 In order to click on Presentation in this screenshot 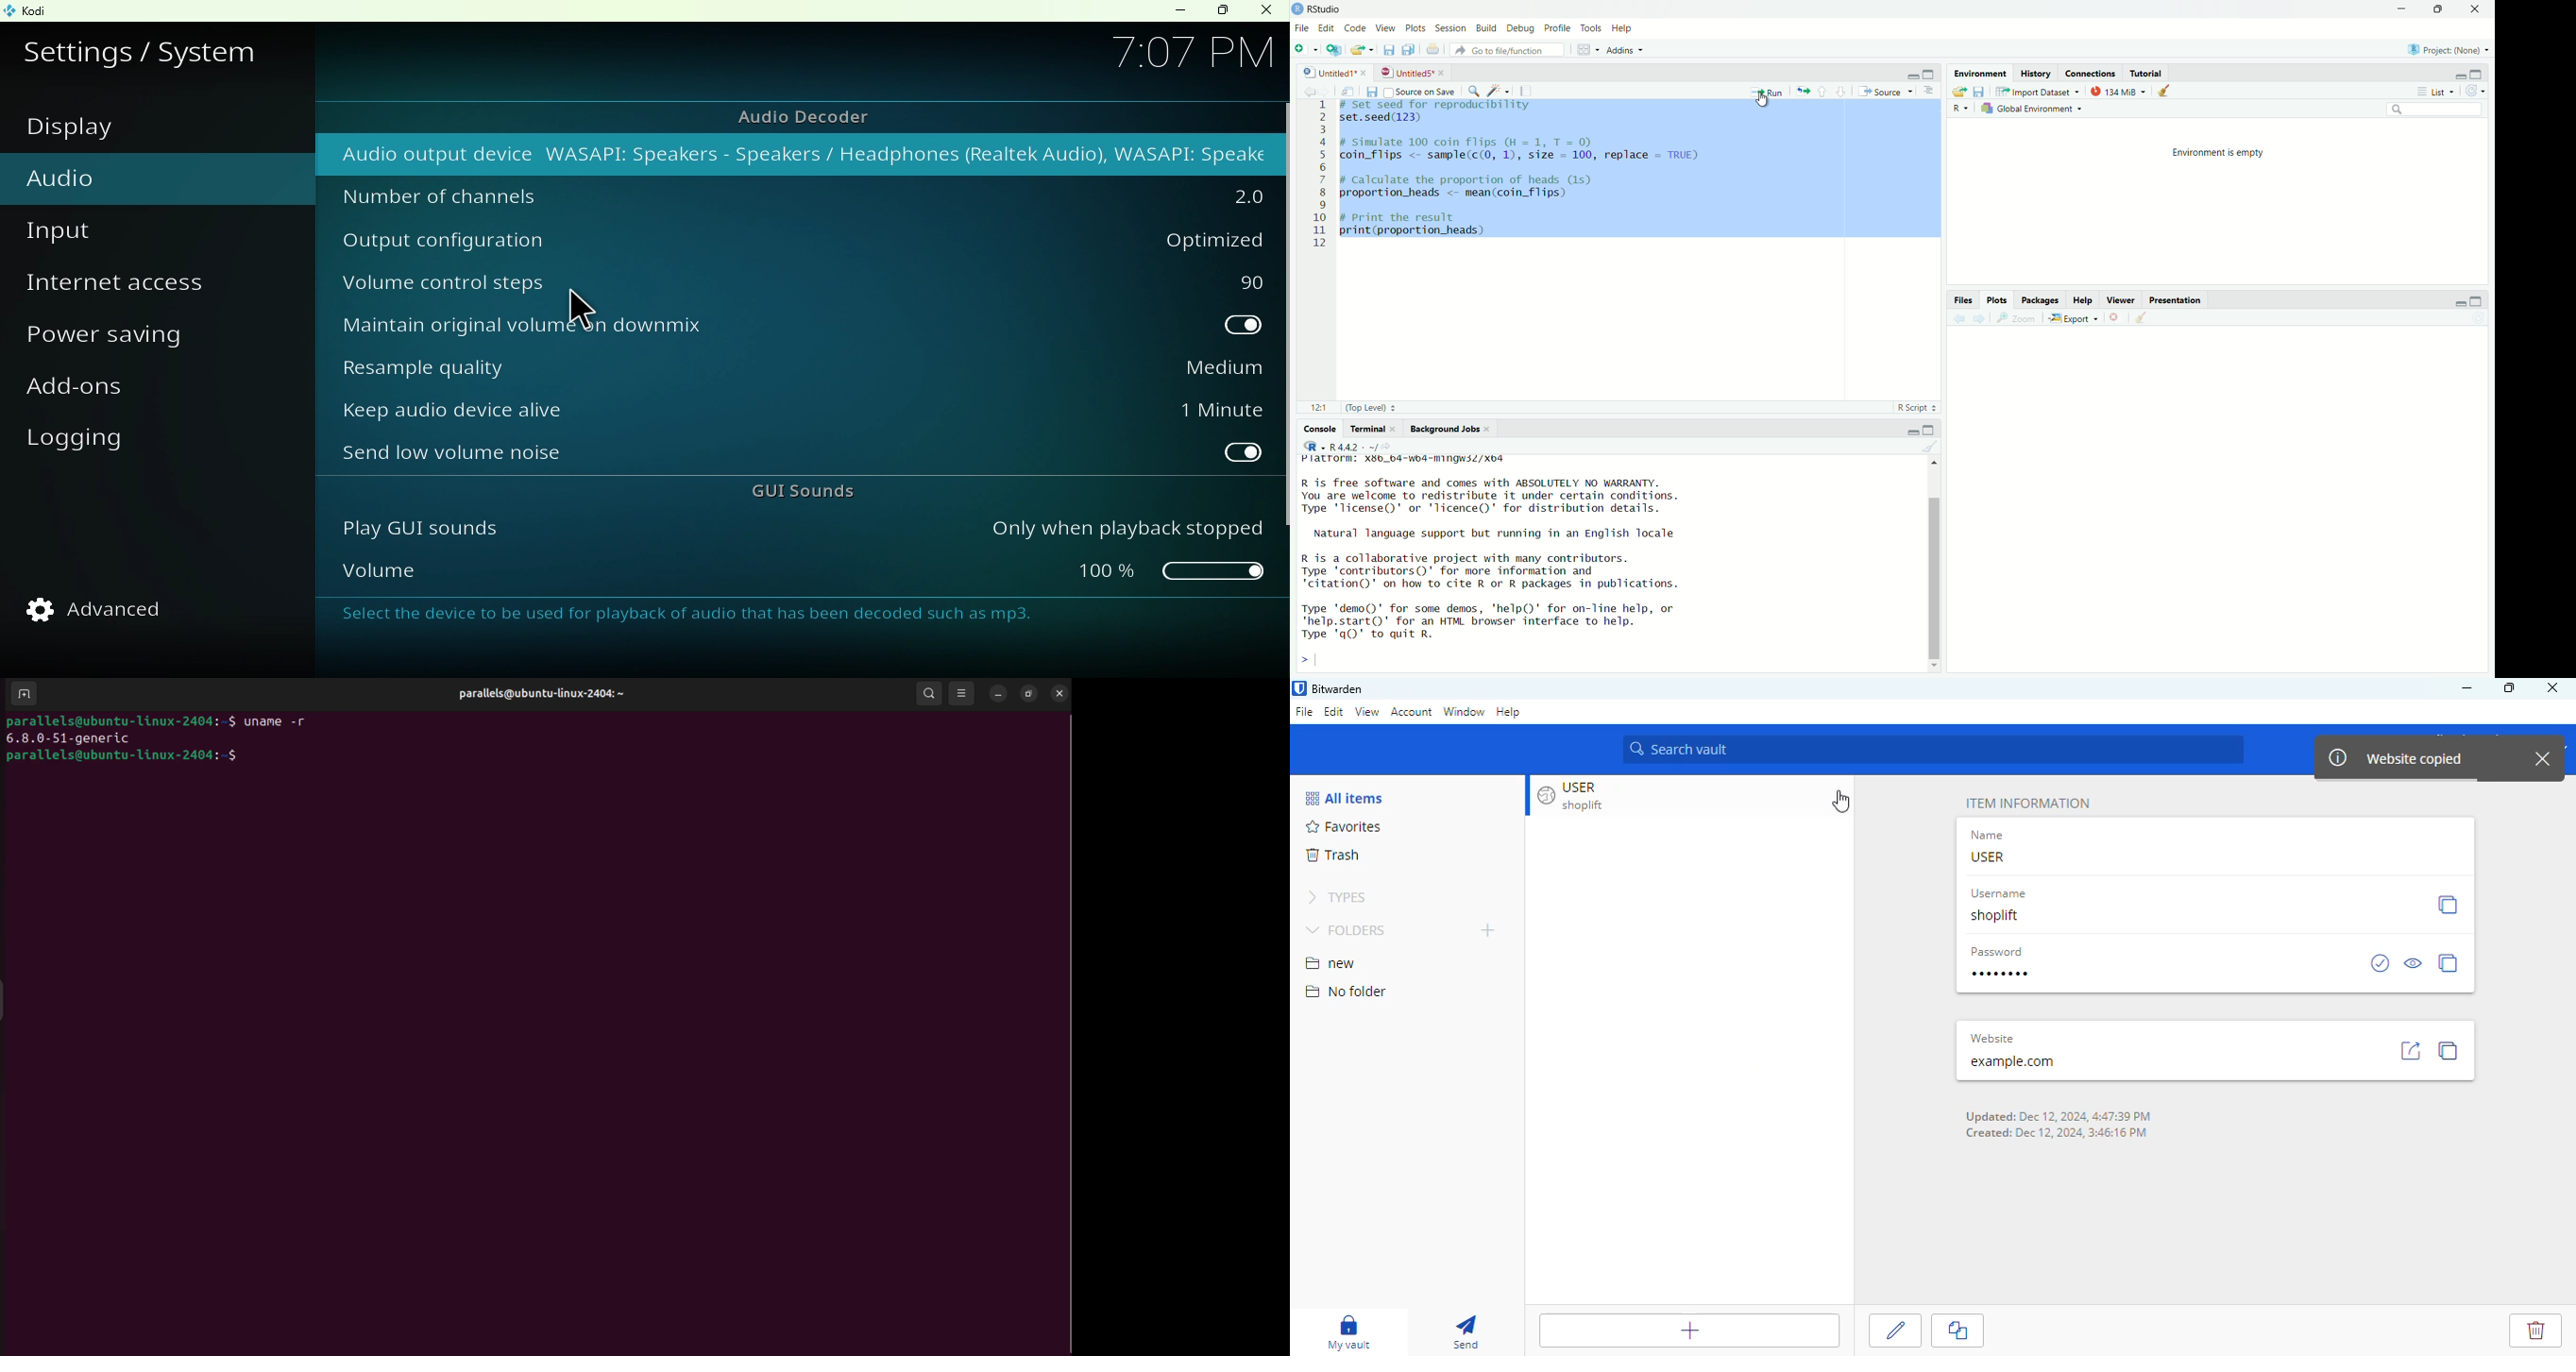, I will do `click(2178, 299)`.